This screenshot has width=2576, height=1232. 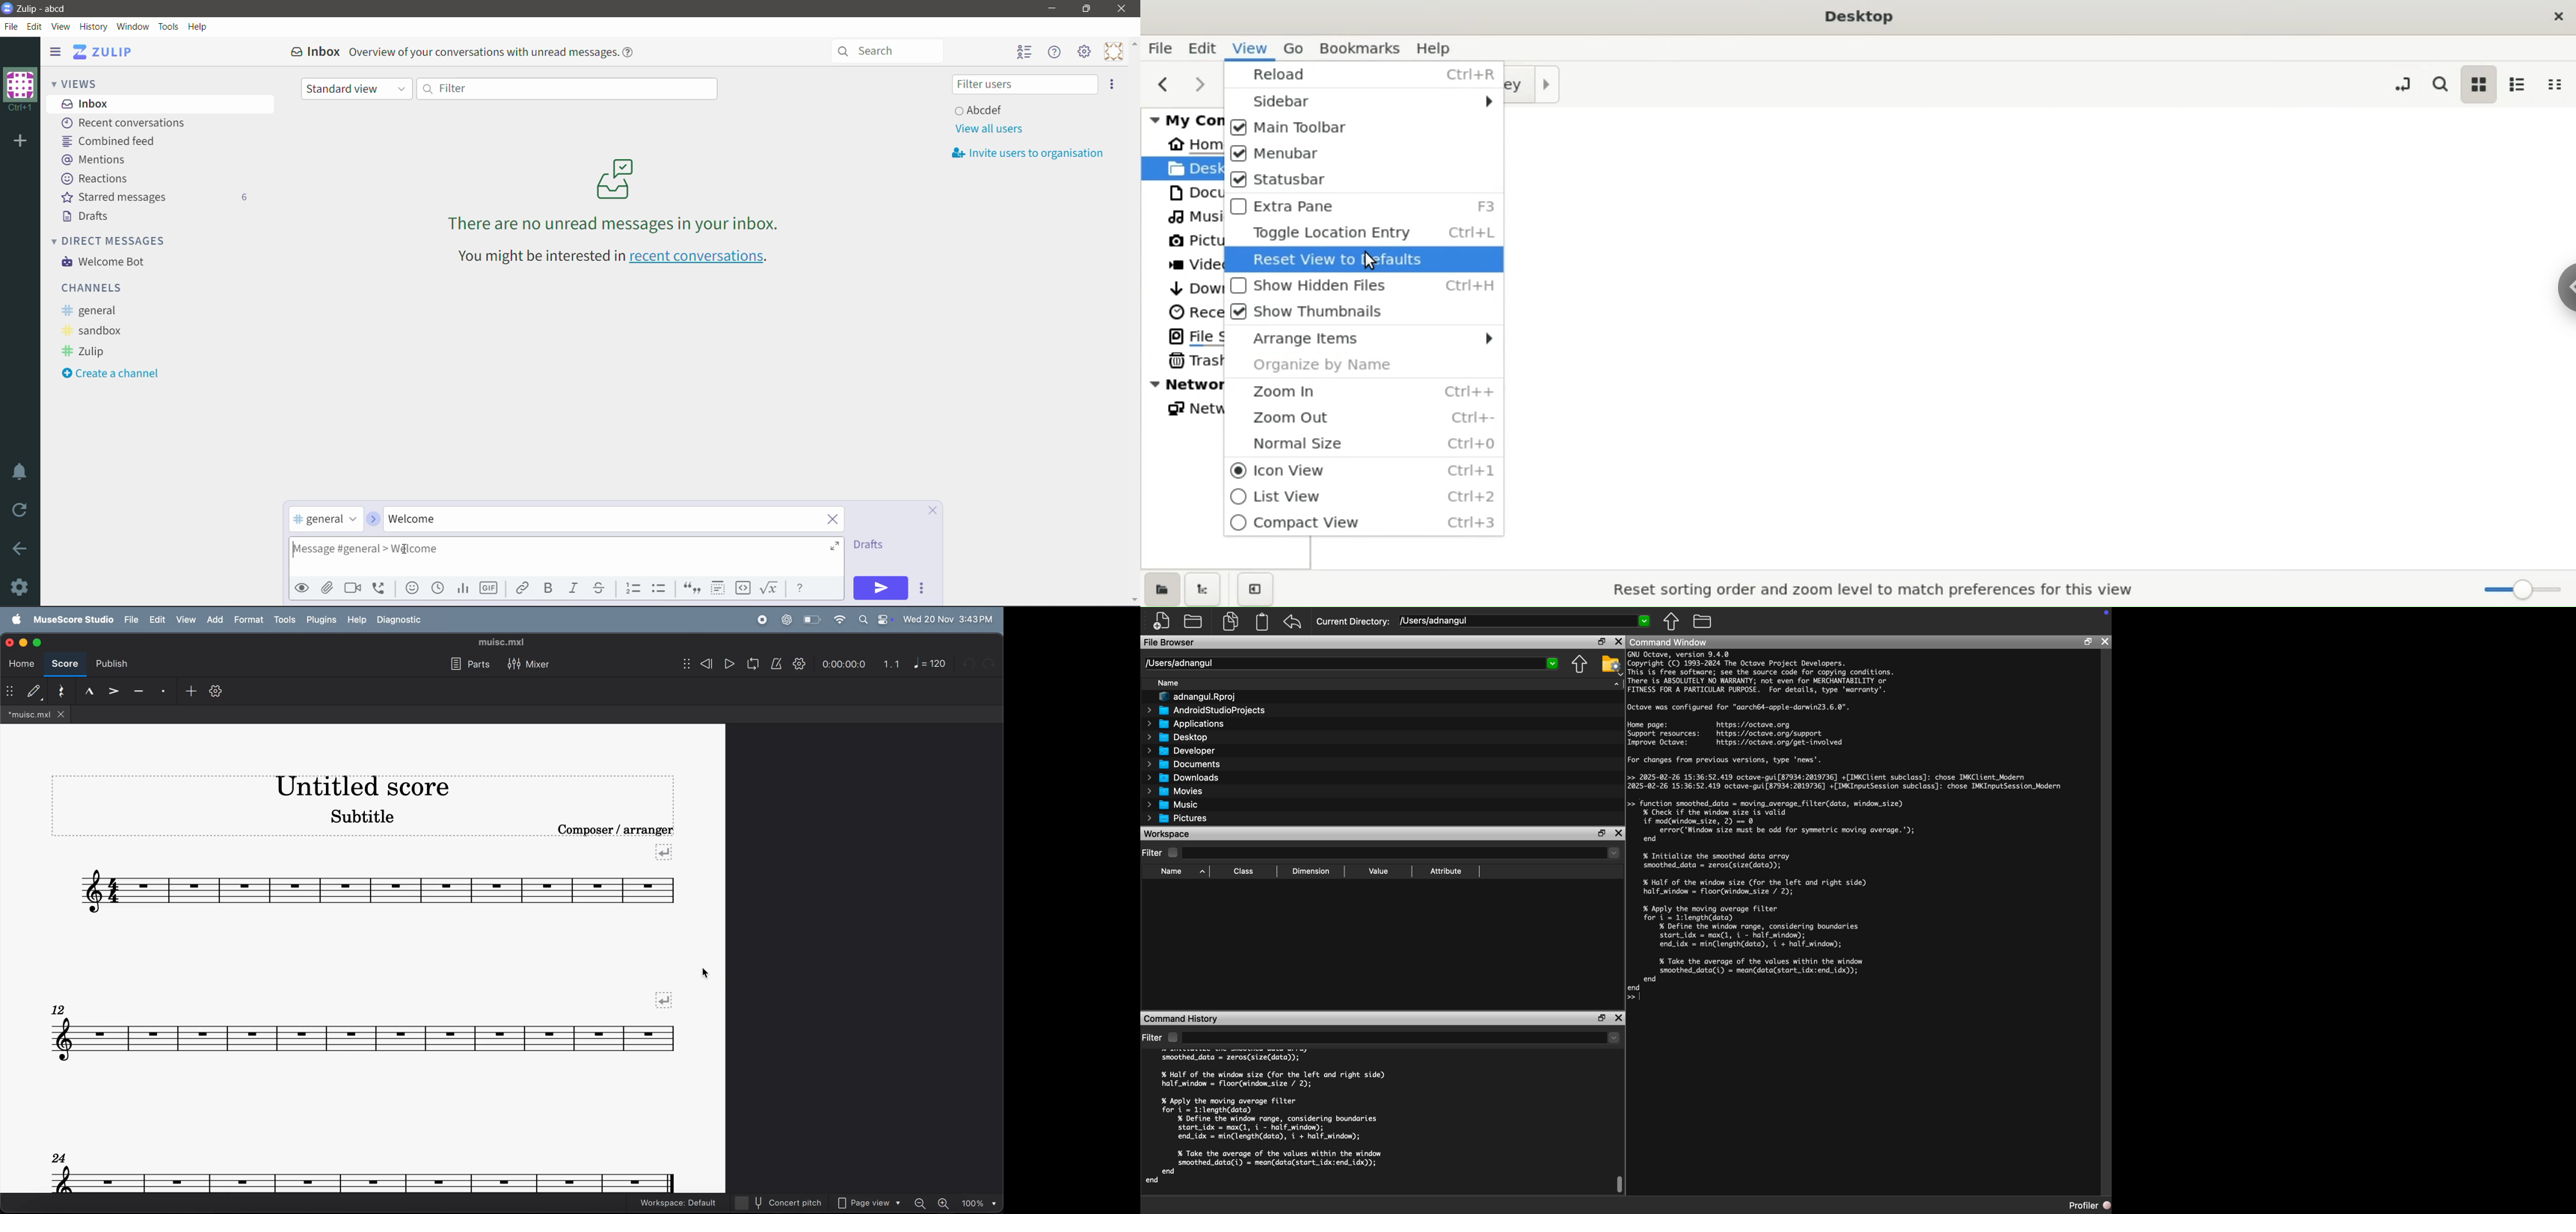 What do you see at coordinates (600, 588) in the screenshot?
I see `Strikethrough` at bounding box center [600, 588].